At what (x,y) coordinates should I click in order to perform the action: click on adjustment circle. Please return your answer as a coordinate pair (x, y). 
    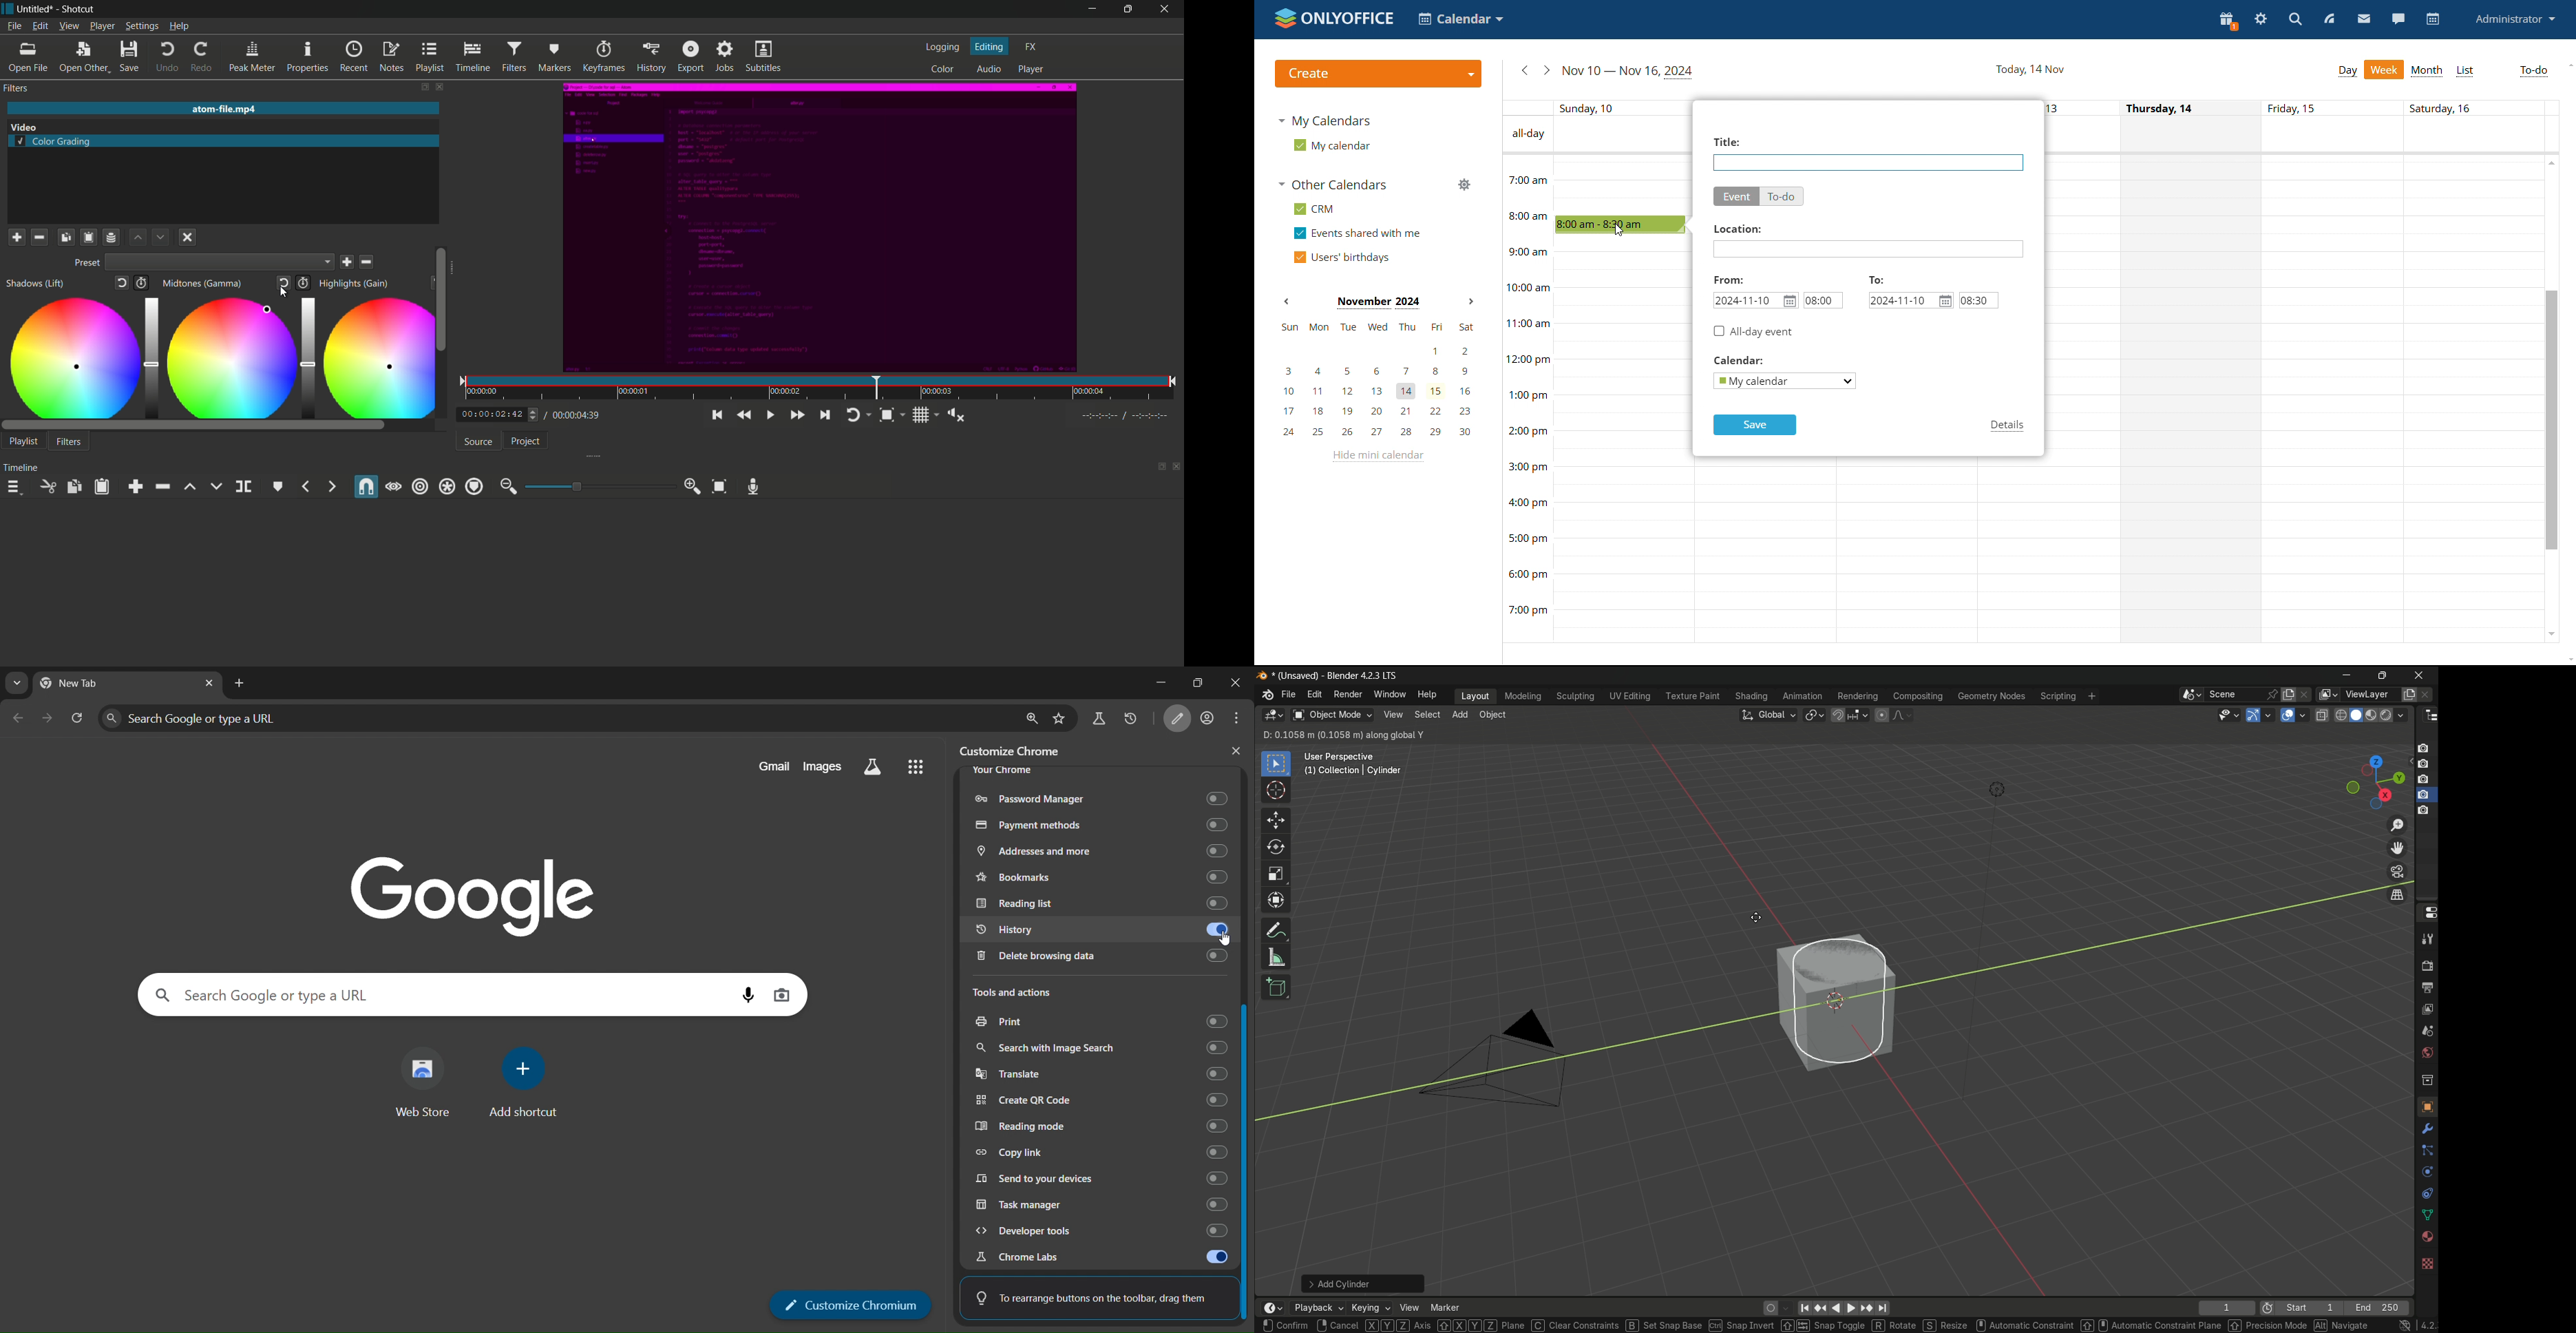
    Looking at the image, I should click on (229, 359).